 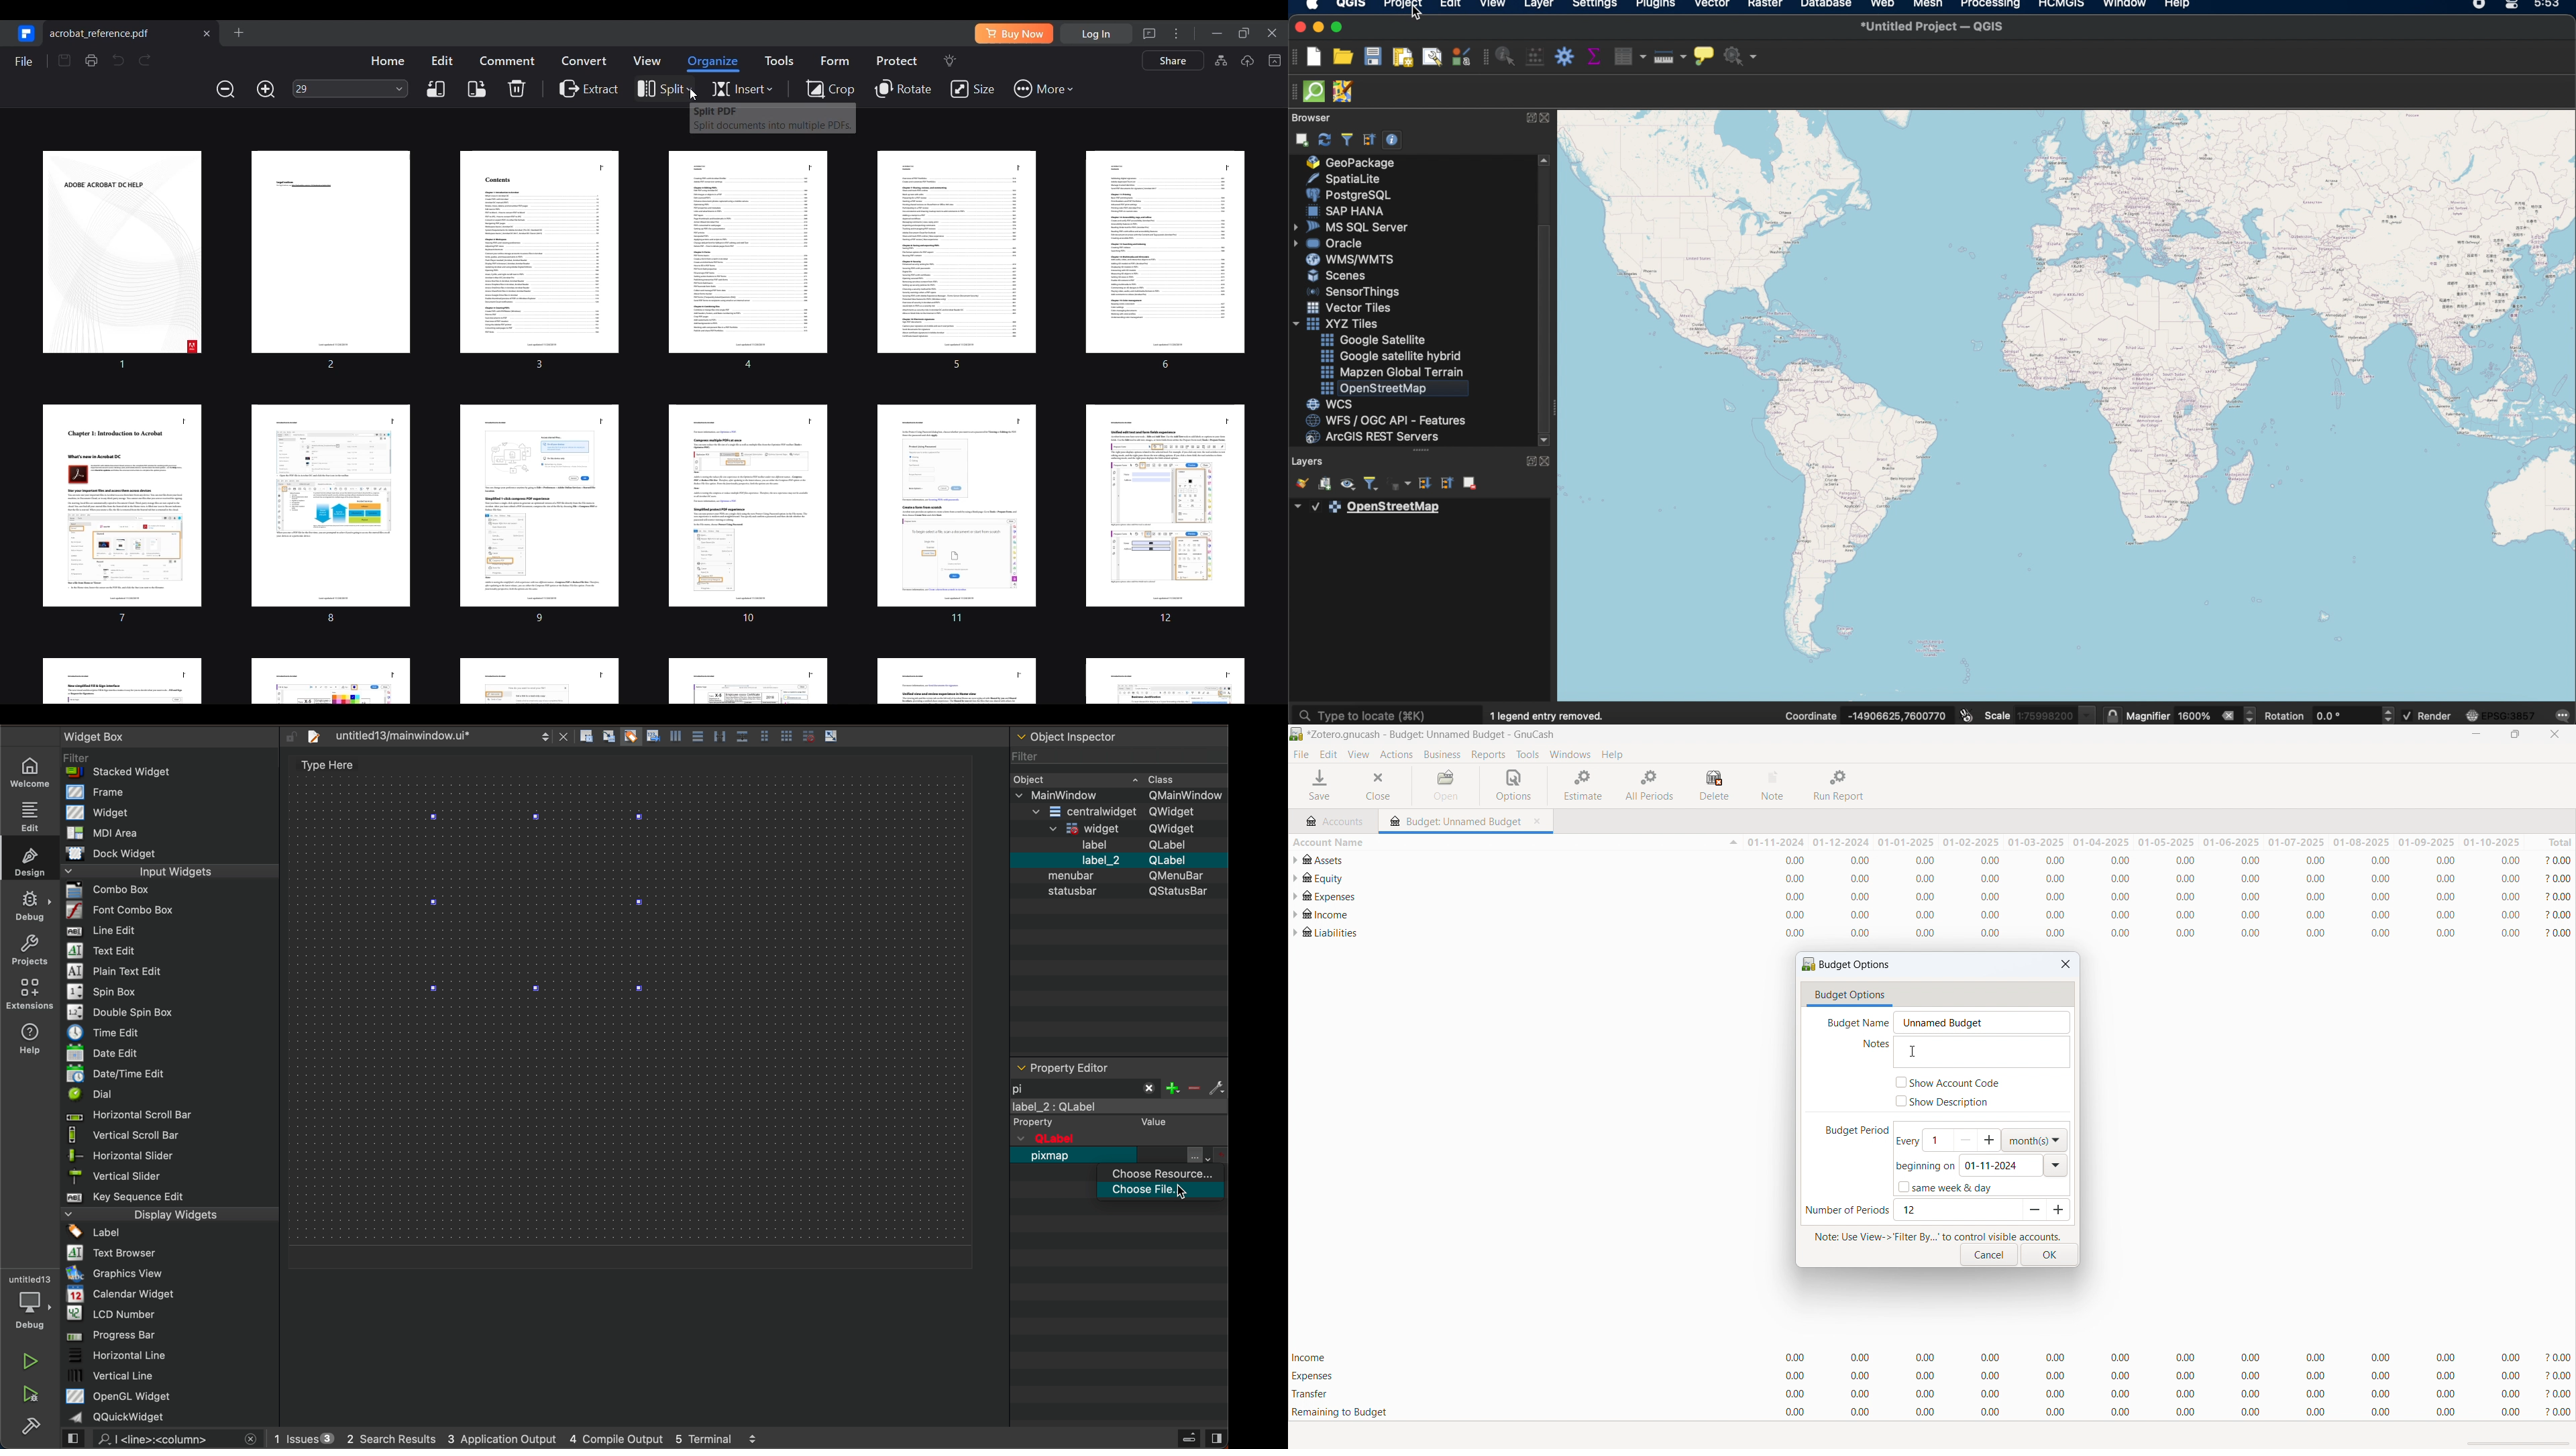 What do you see at coordinates (37, 1396) in the screenshot?
I see `ran and debug` at bounding box center [37, 1396].